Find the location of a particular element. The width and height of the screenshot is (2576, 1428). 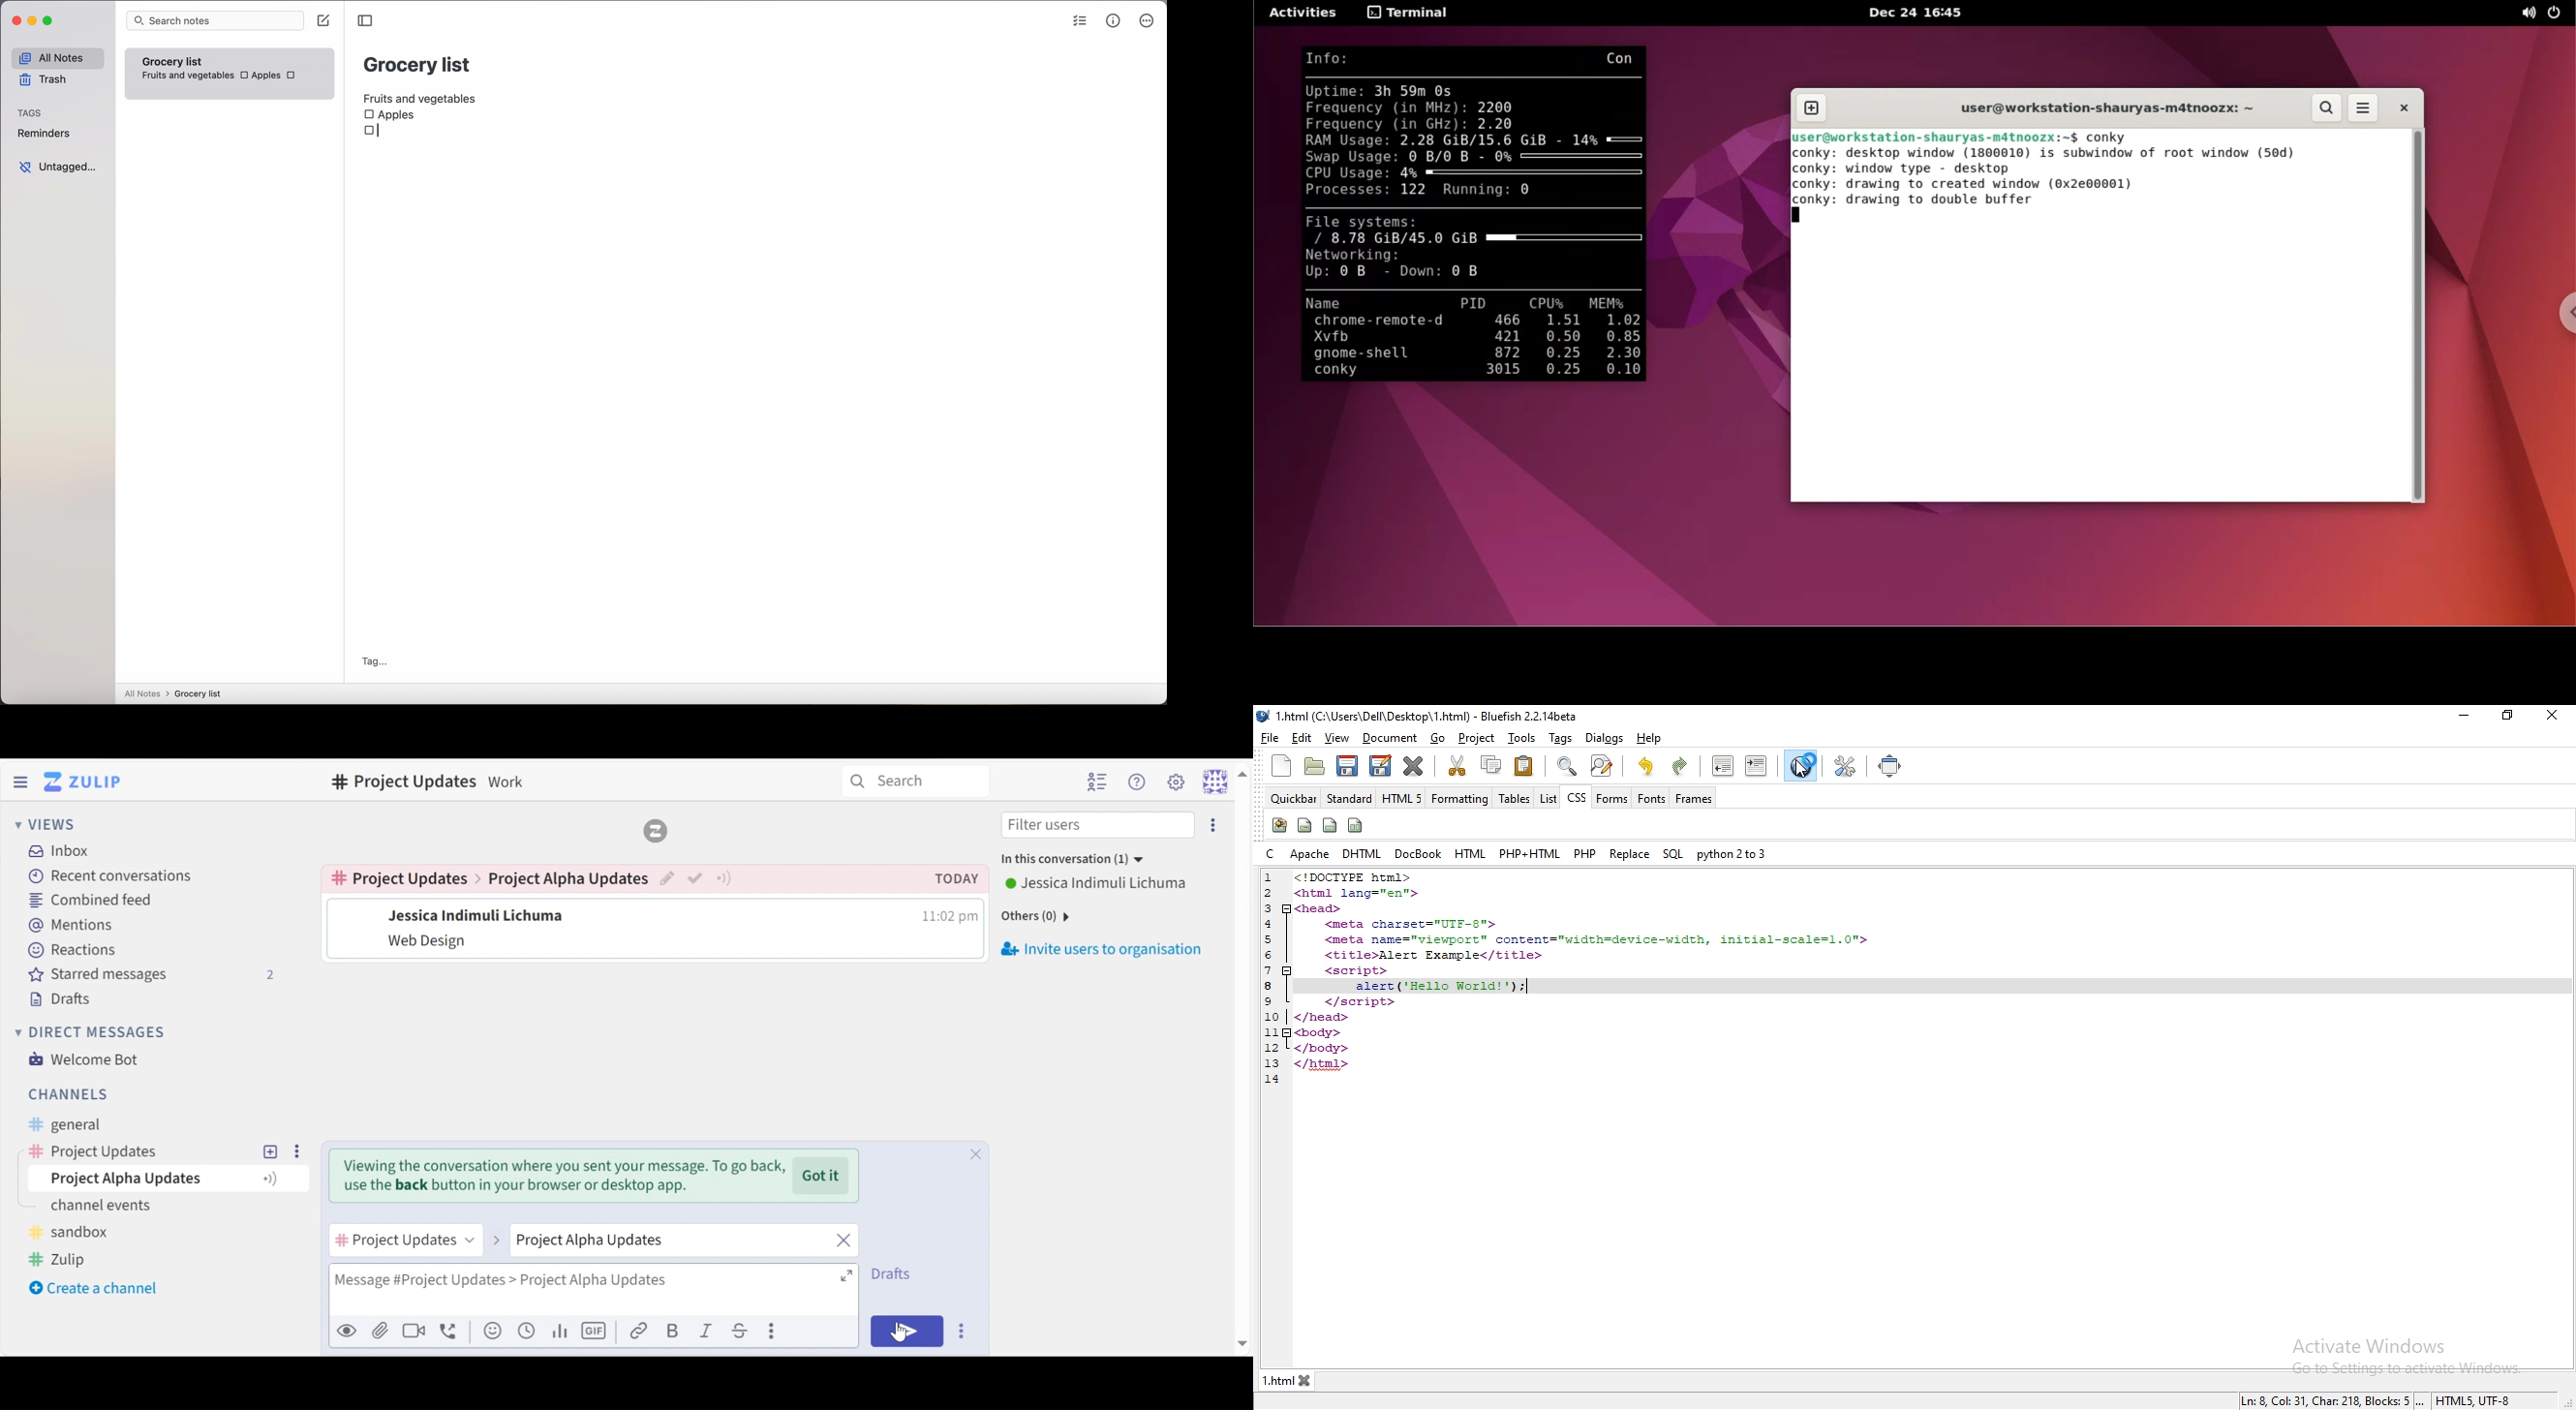

Topic Name is located at coordinates (166, 1177).